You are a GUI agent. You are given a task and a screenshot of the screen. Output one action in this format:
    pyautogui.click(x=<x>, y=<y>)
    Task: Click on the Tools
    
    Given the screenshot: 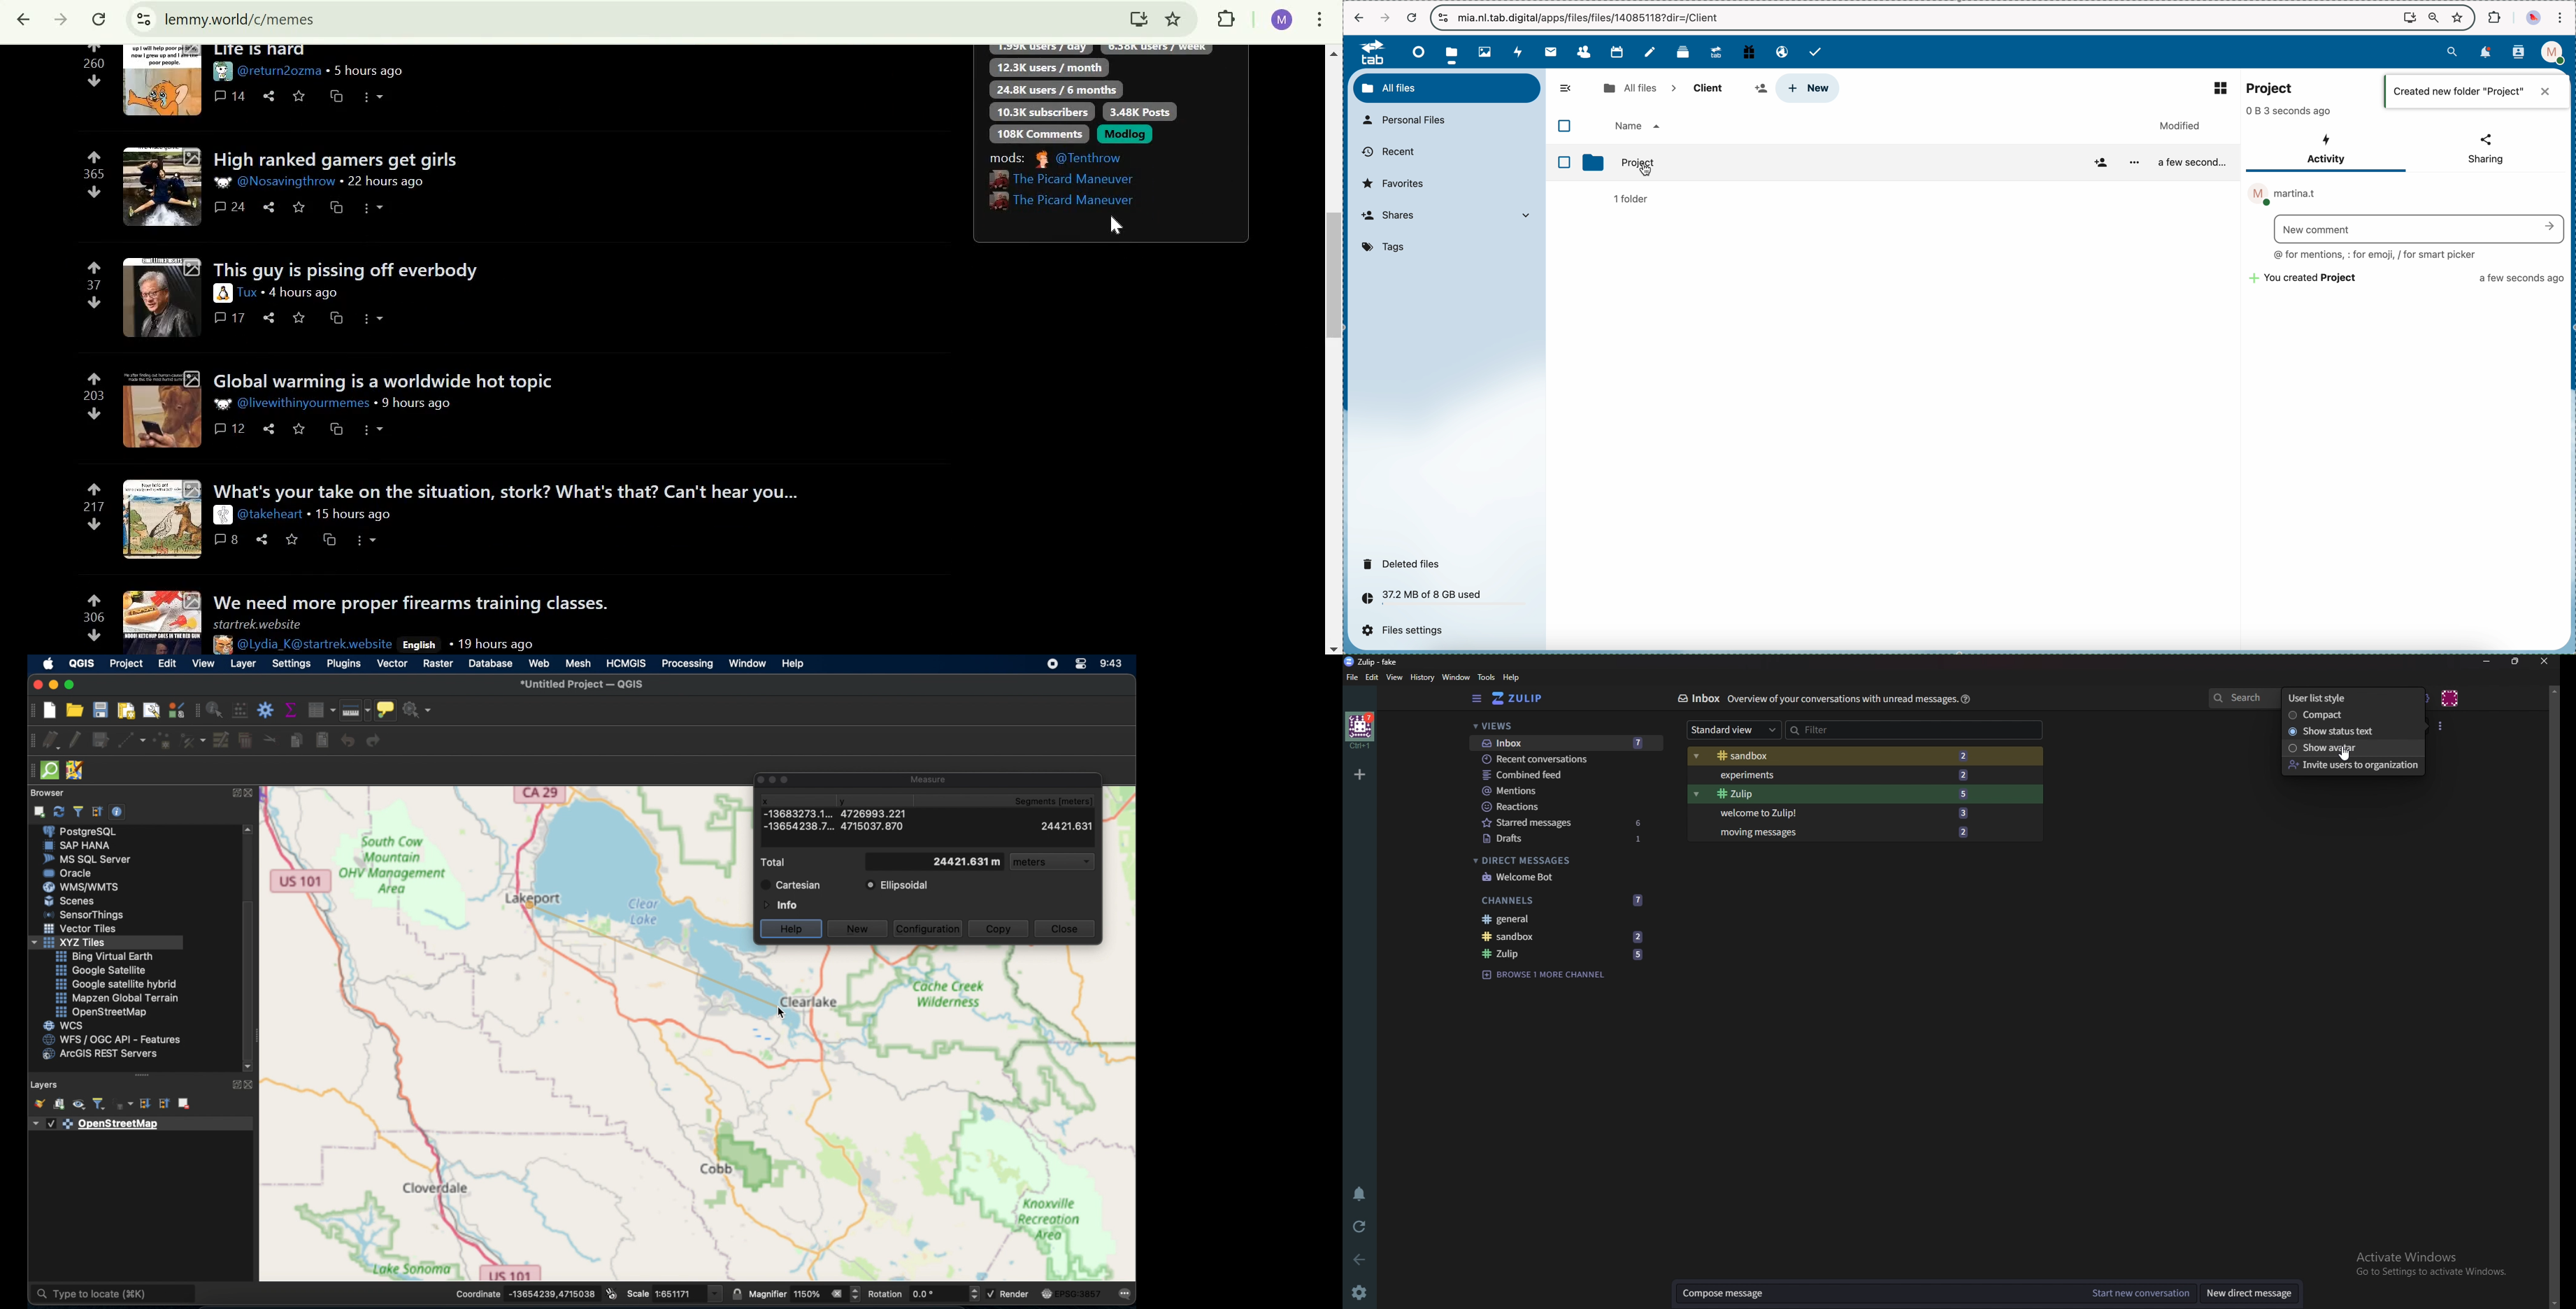 What is the action you would take?
    pyautogui.click(x=1487, y=677)
    